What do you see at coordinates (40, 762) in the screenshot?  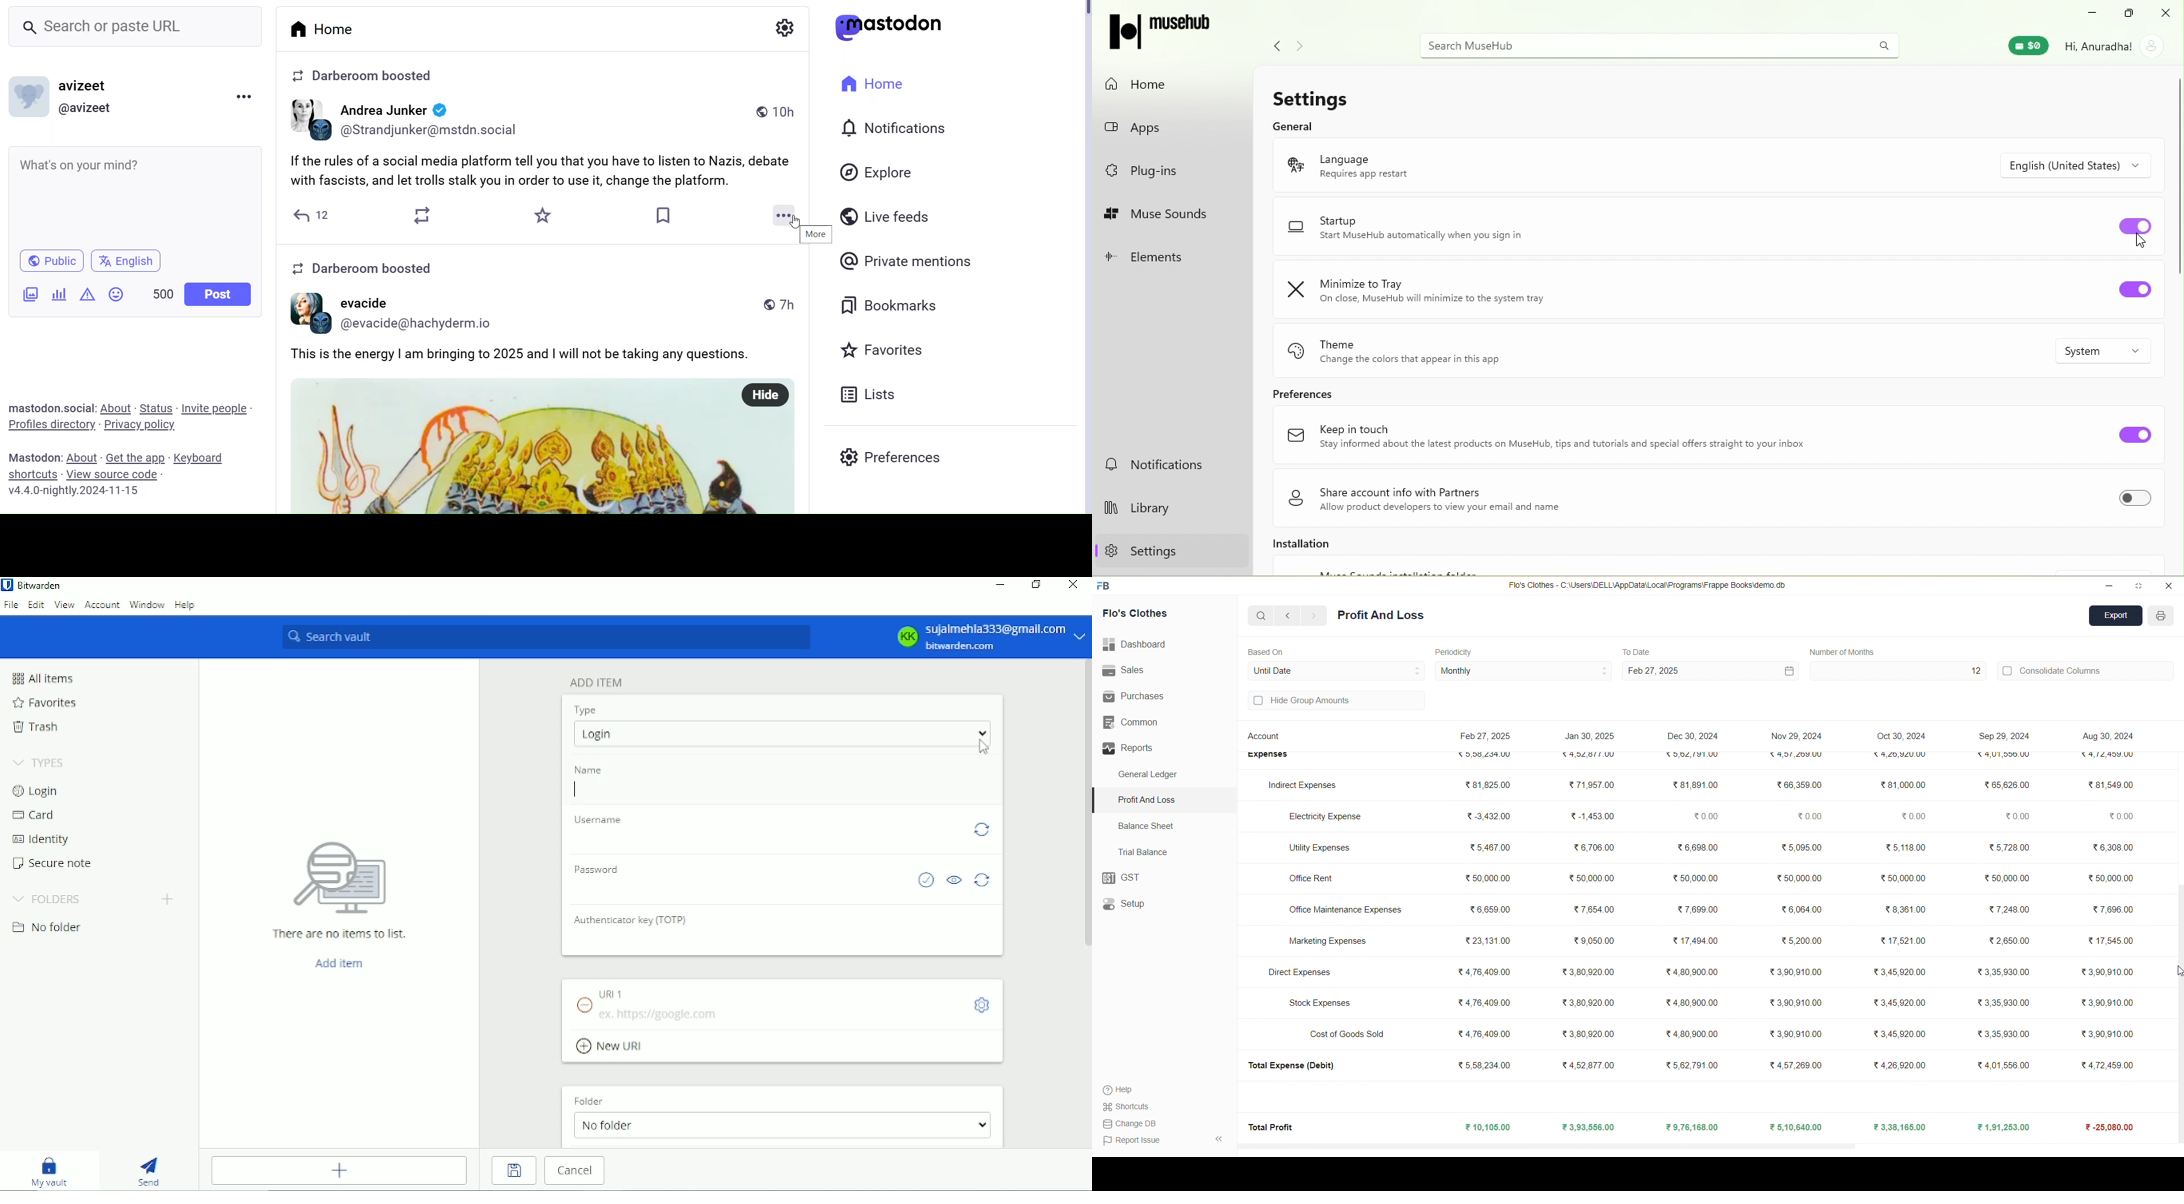 I see `Types` at bounding box center [40, 762].